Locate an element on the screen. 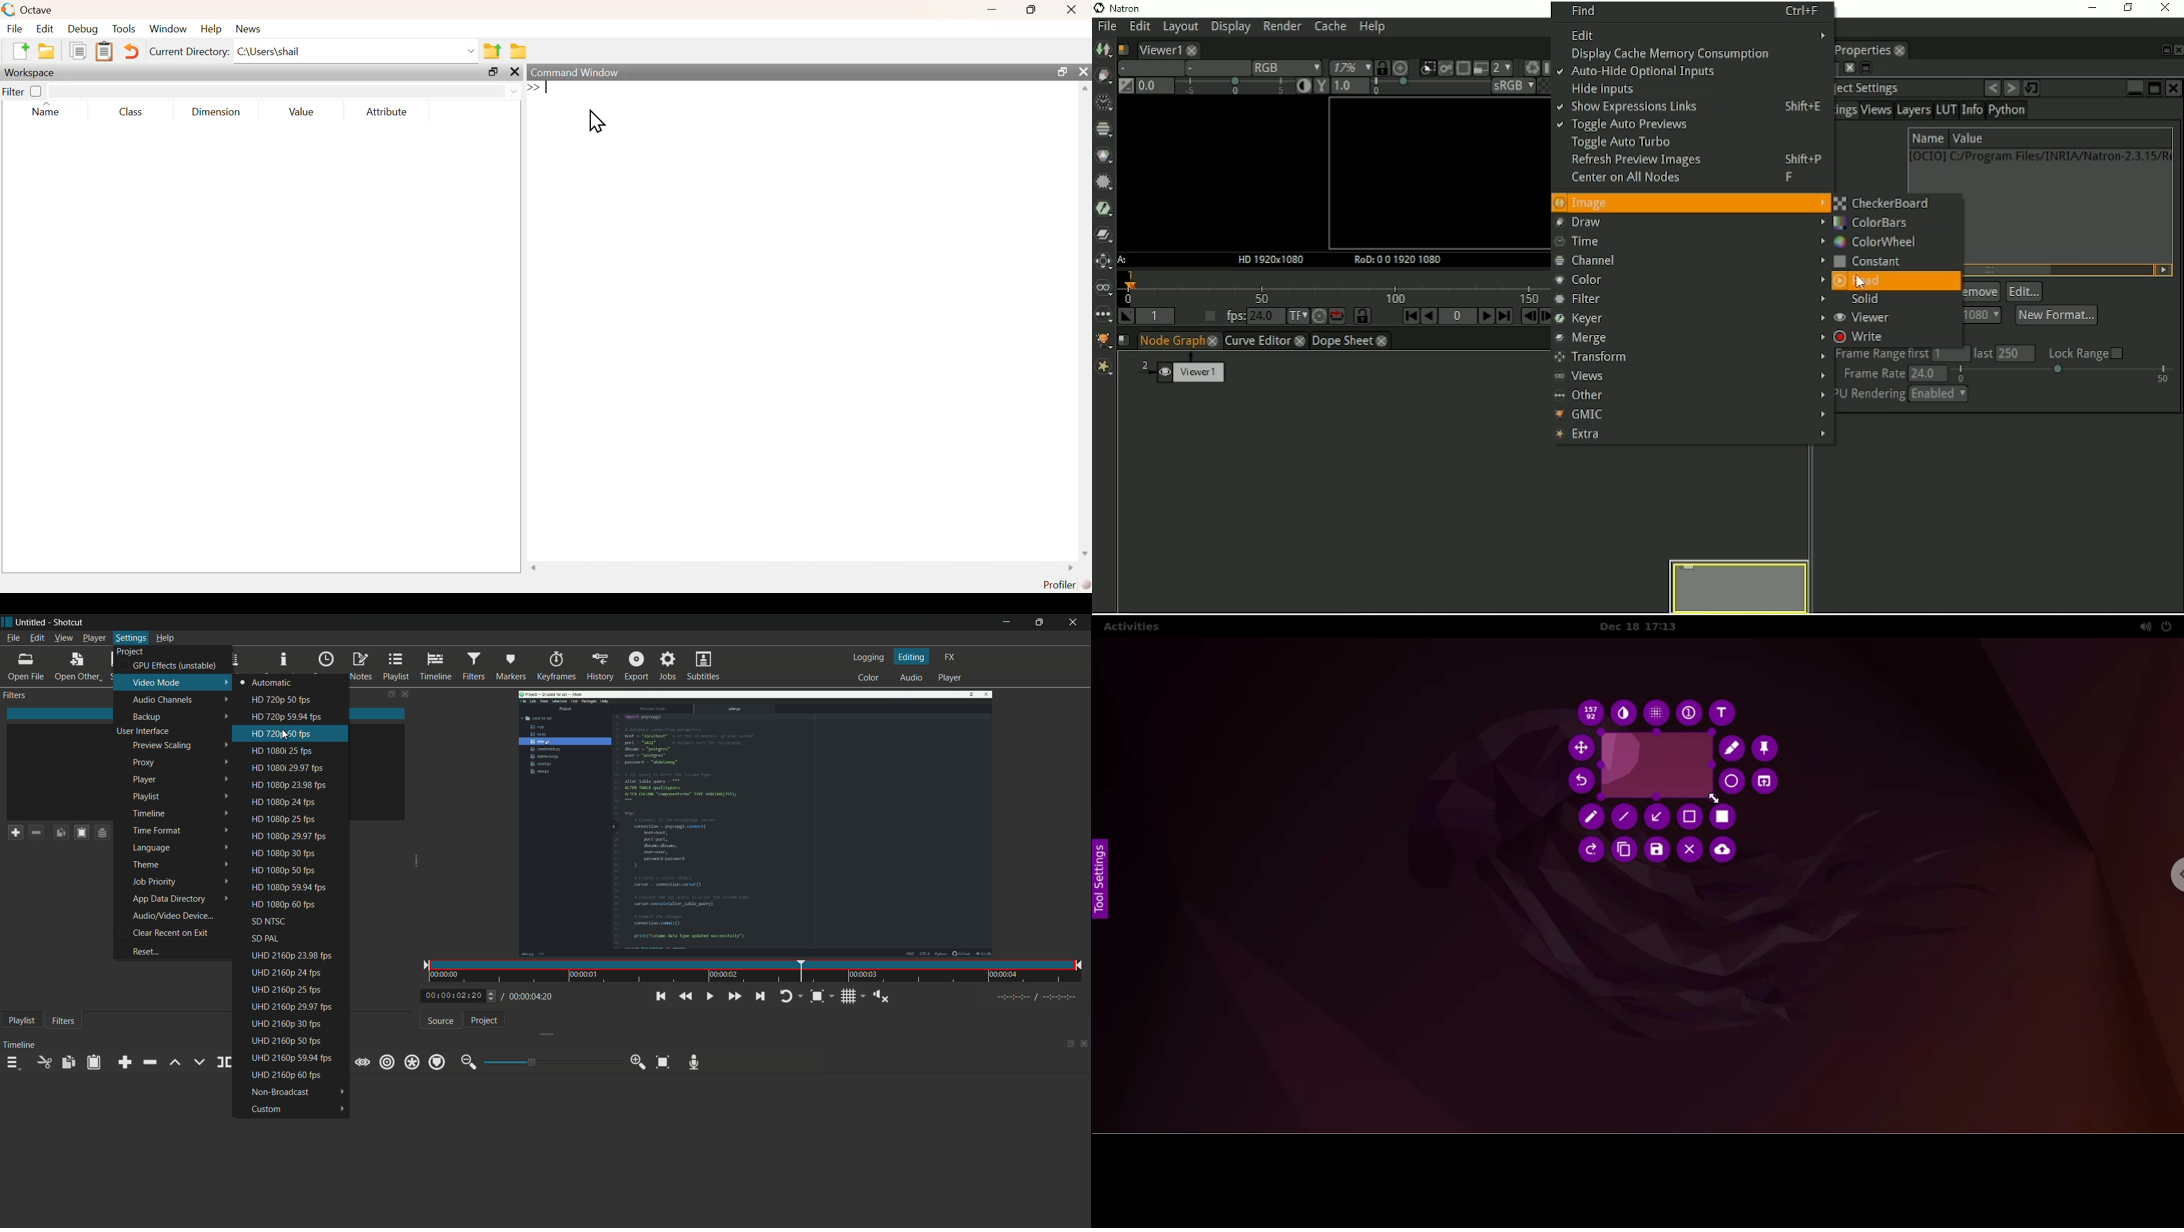 Image resolution: width=2184 pixels, height=1232 pixels. cut is located at coordinates (44, 1062).